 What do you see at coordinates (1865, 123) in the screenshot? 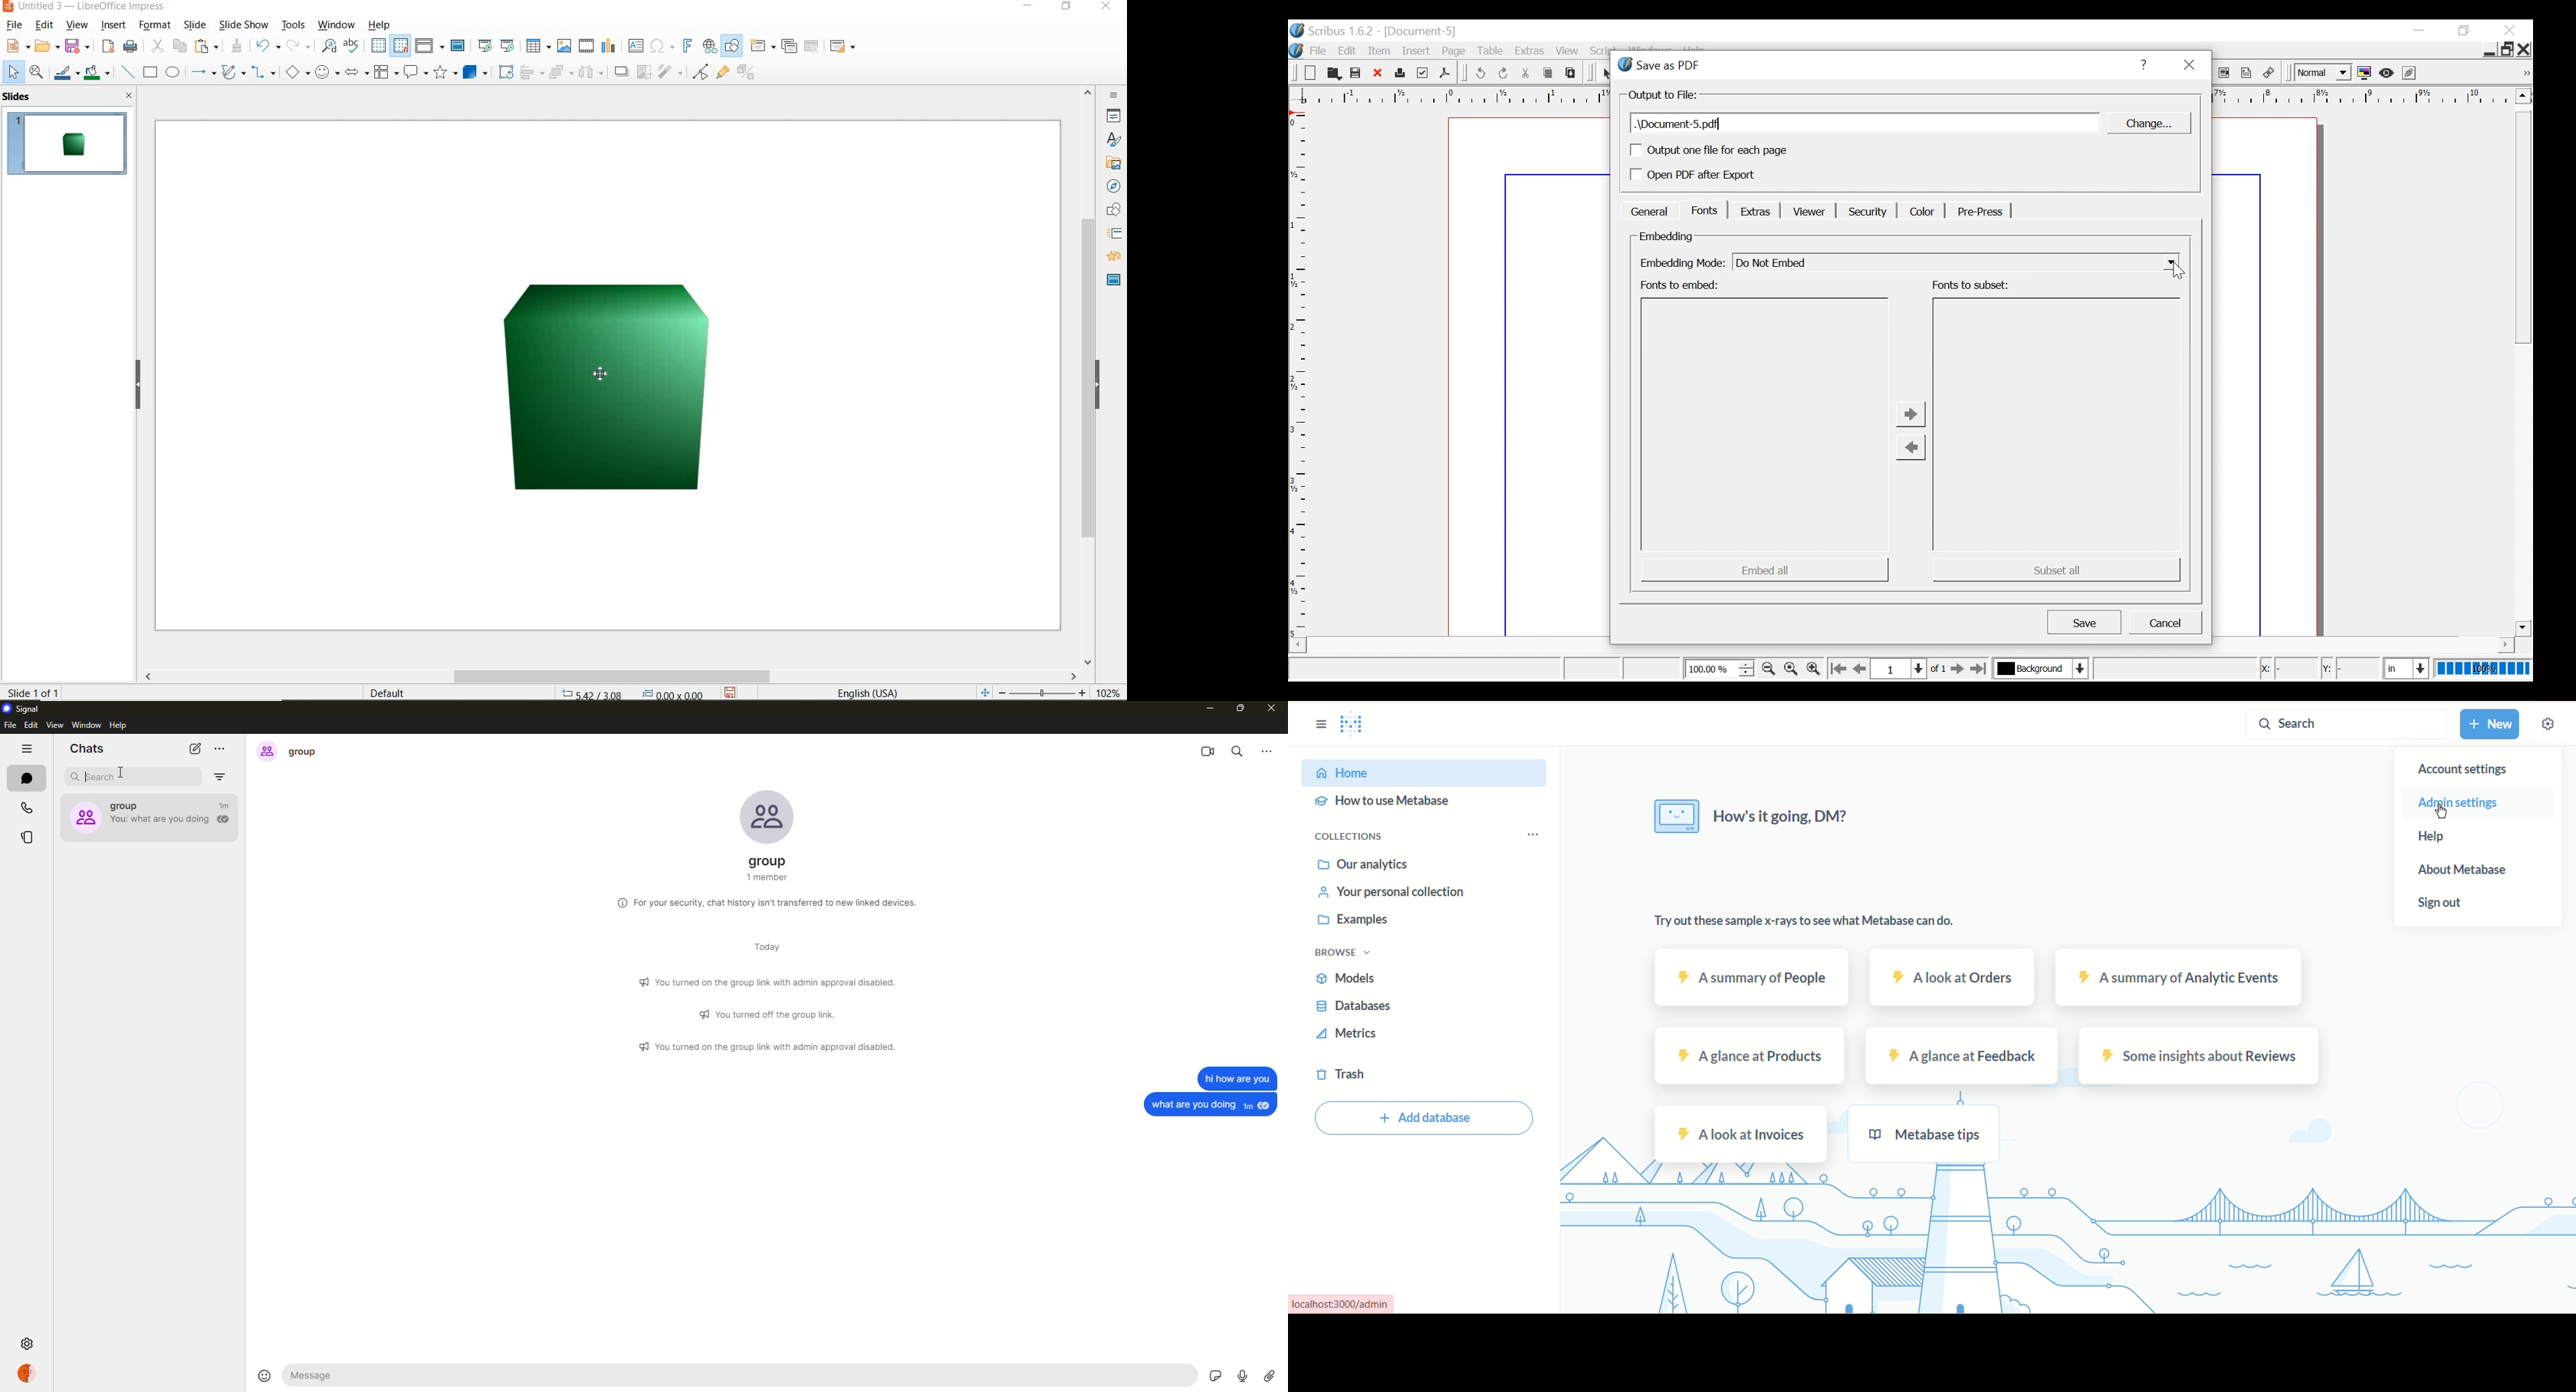
I see `Document name` at bounding box center [1865, 123].